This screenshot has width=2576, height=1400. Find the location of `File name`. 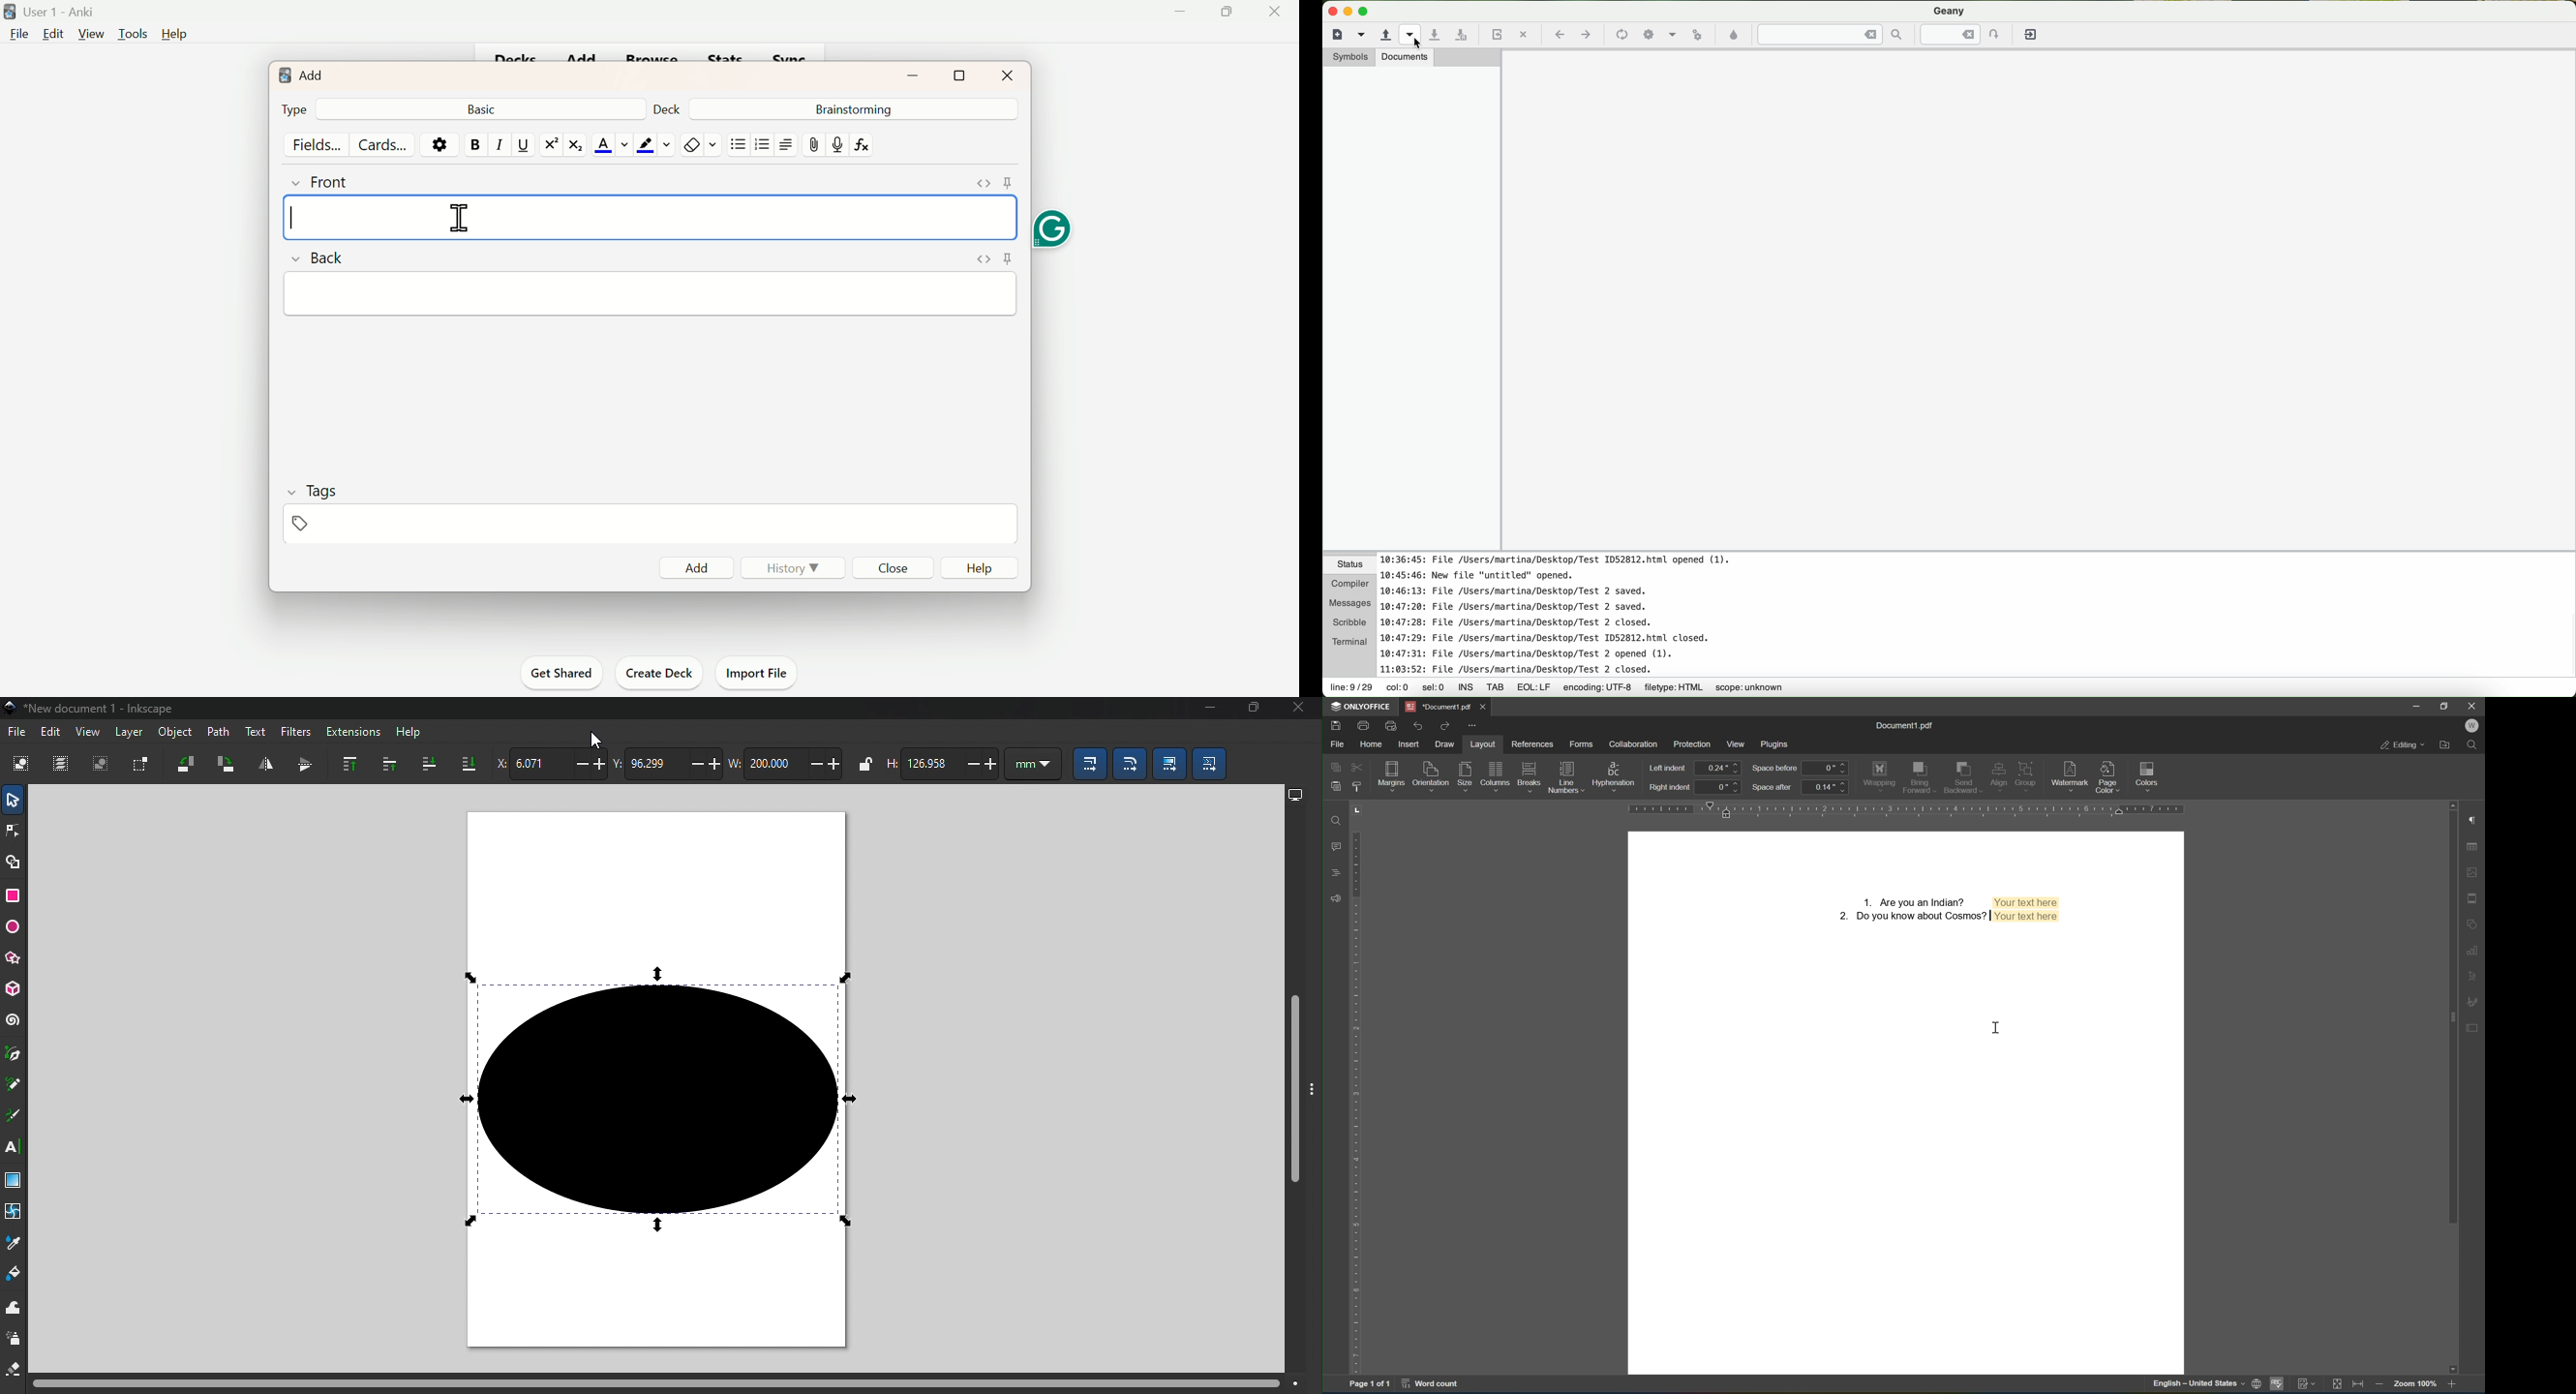

File name is located at coordinates (92, 710).